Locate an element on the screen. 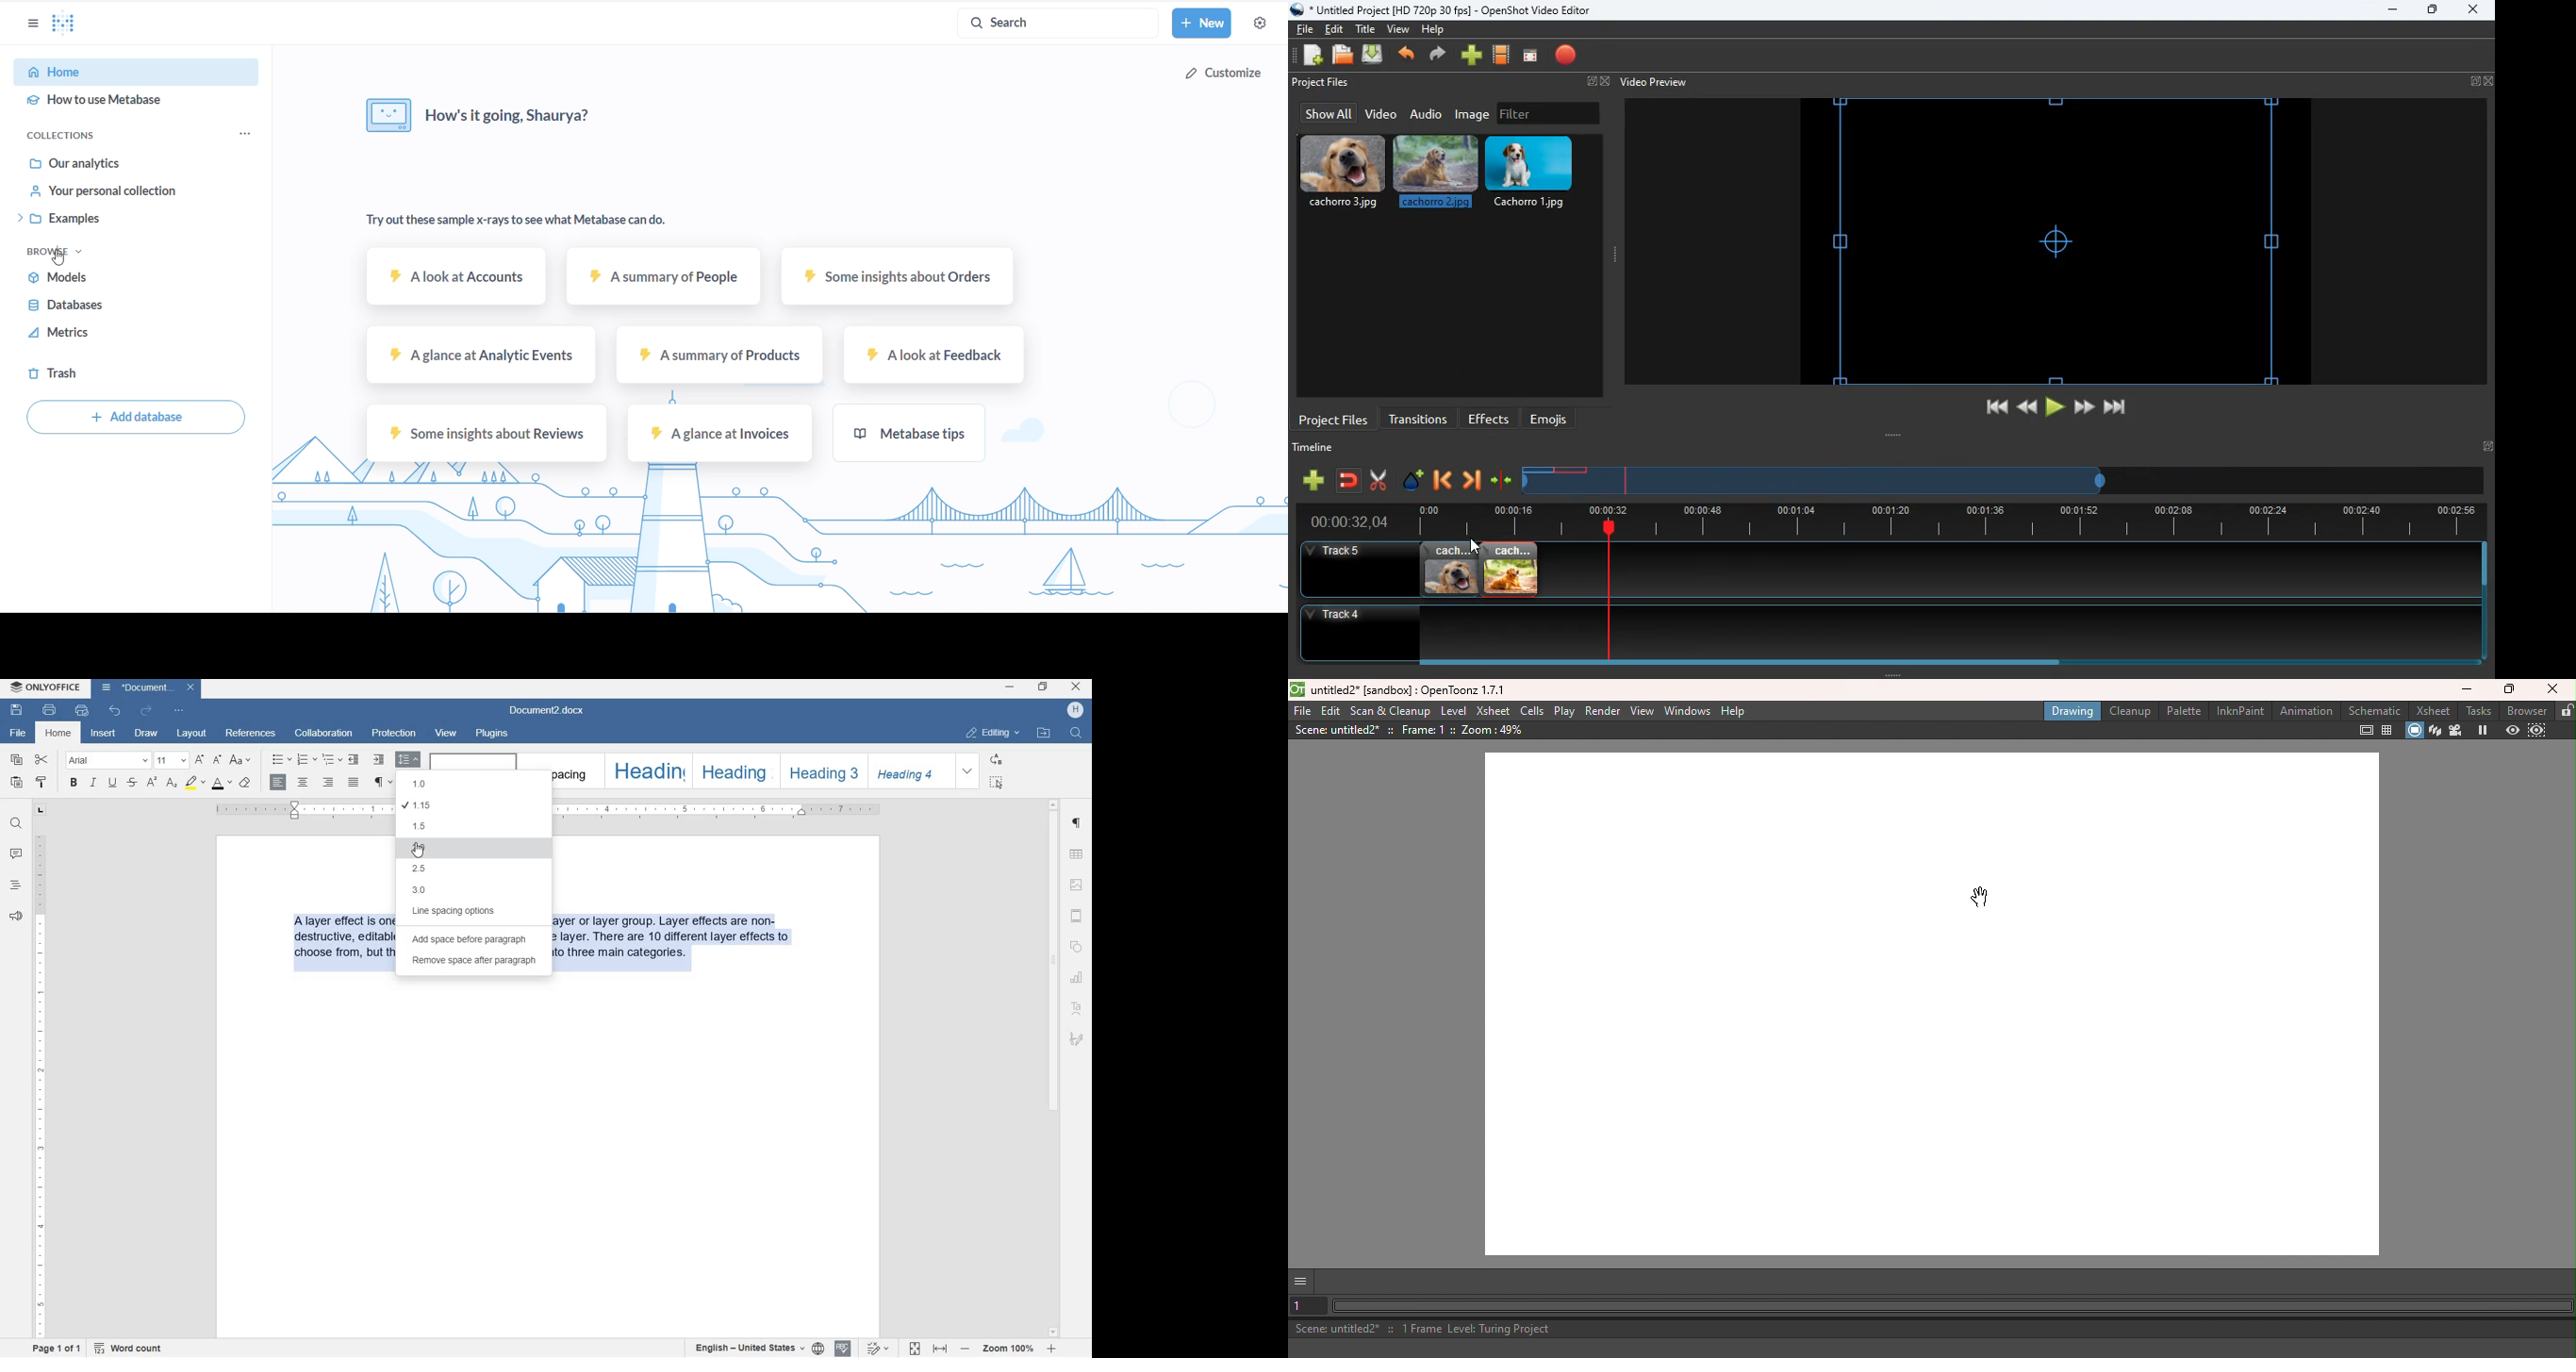  cut is located at coordinates (42, 760).